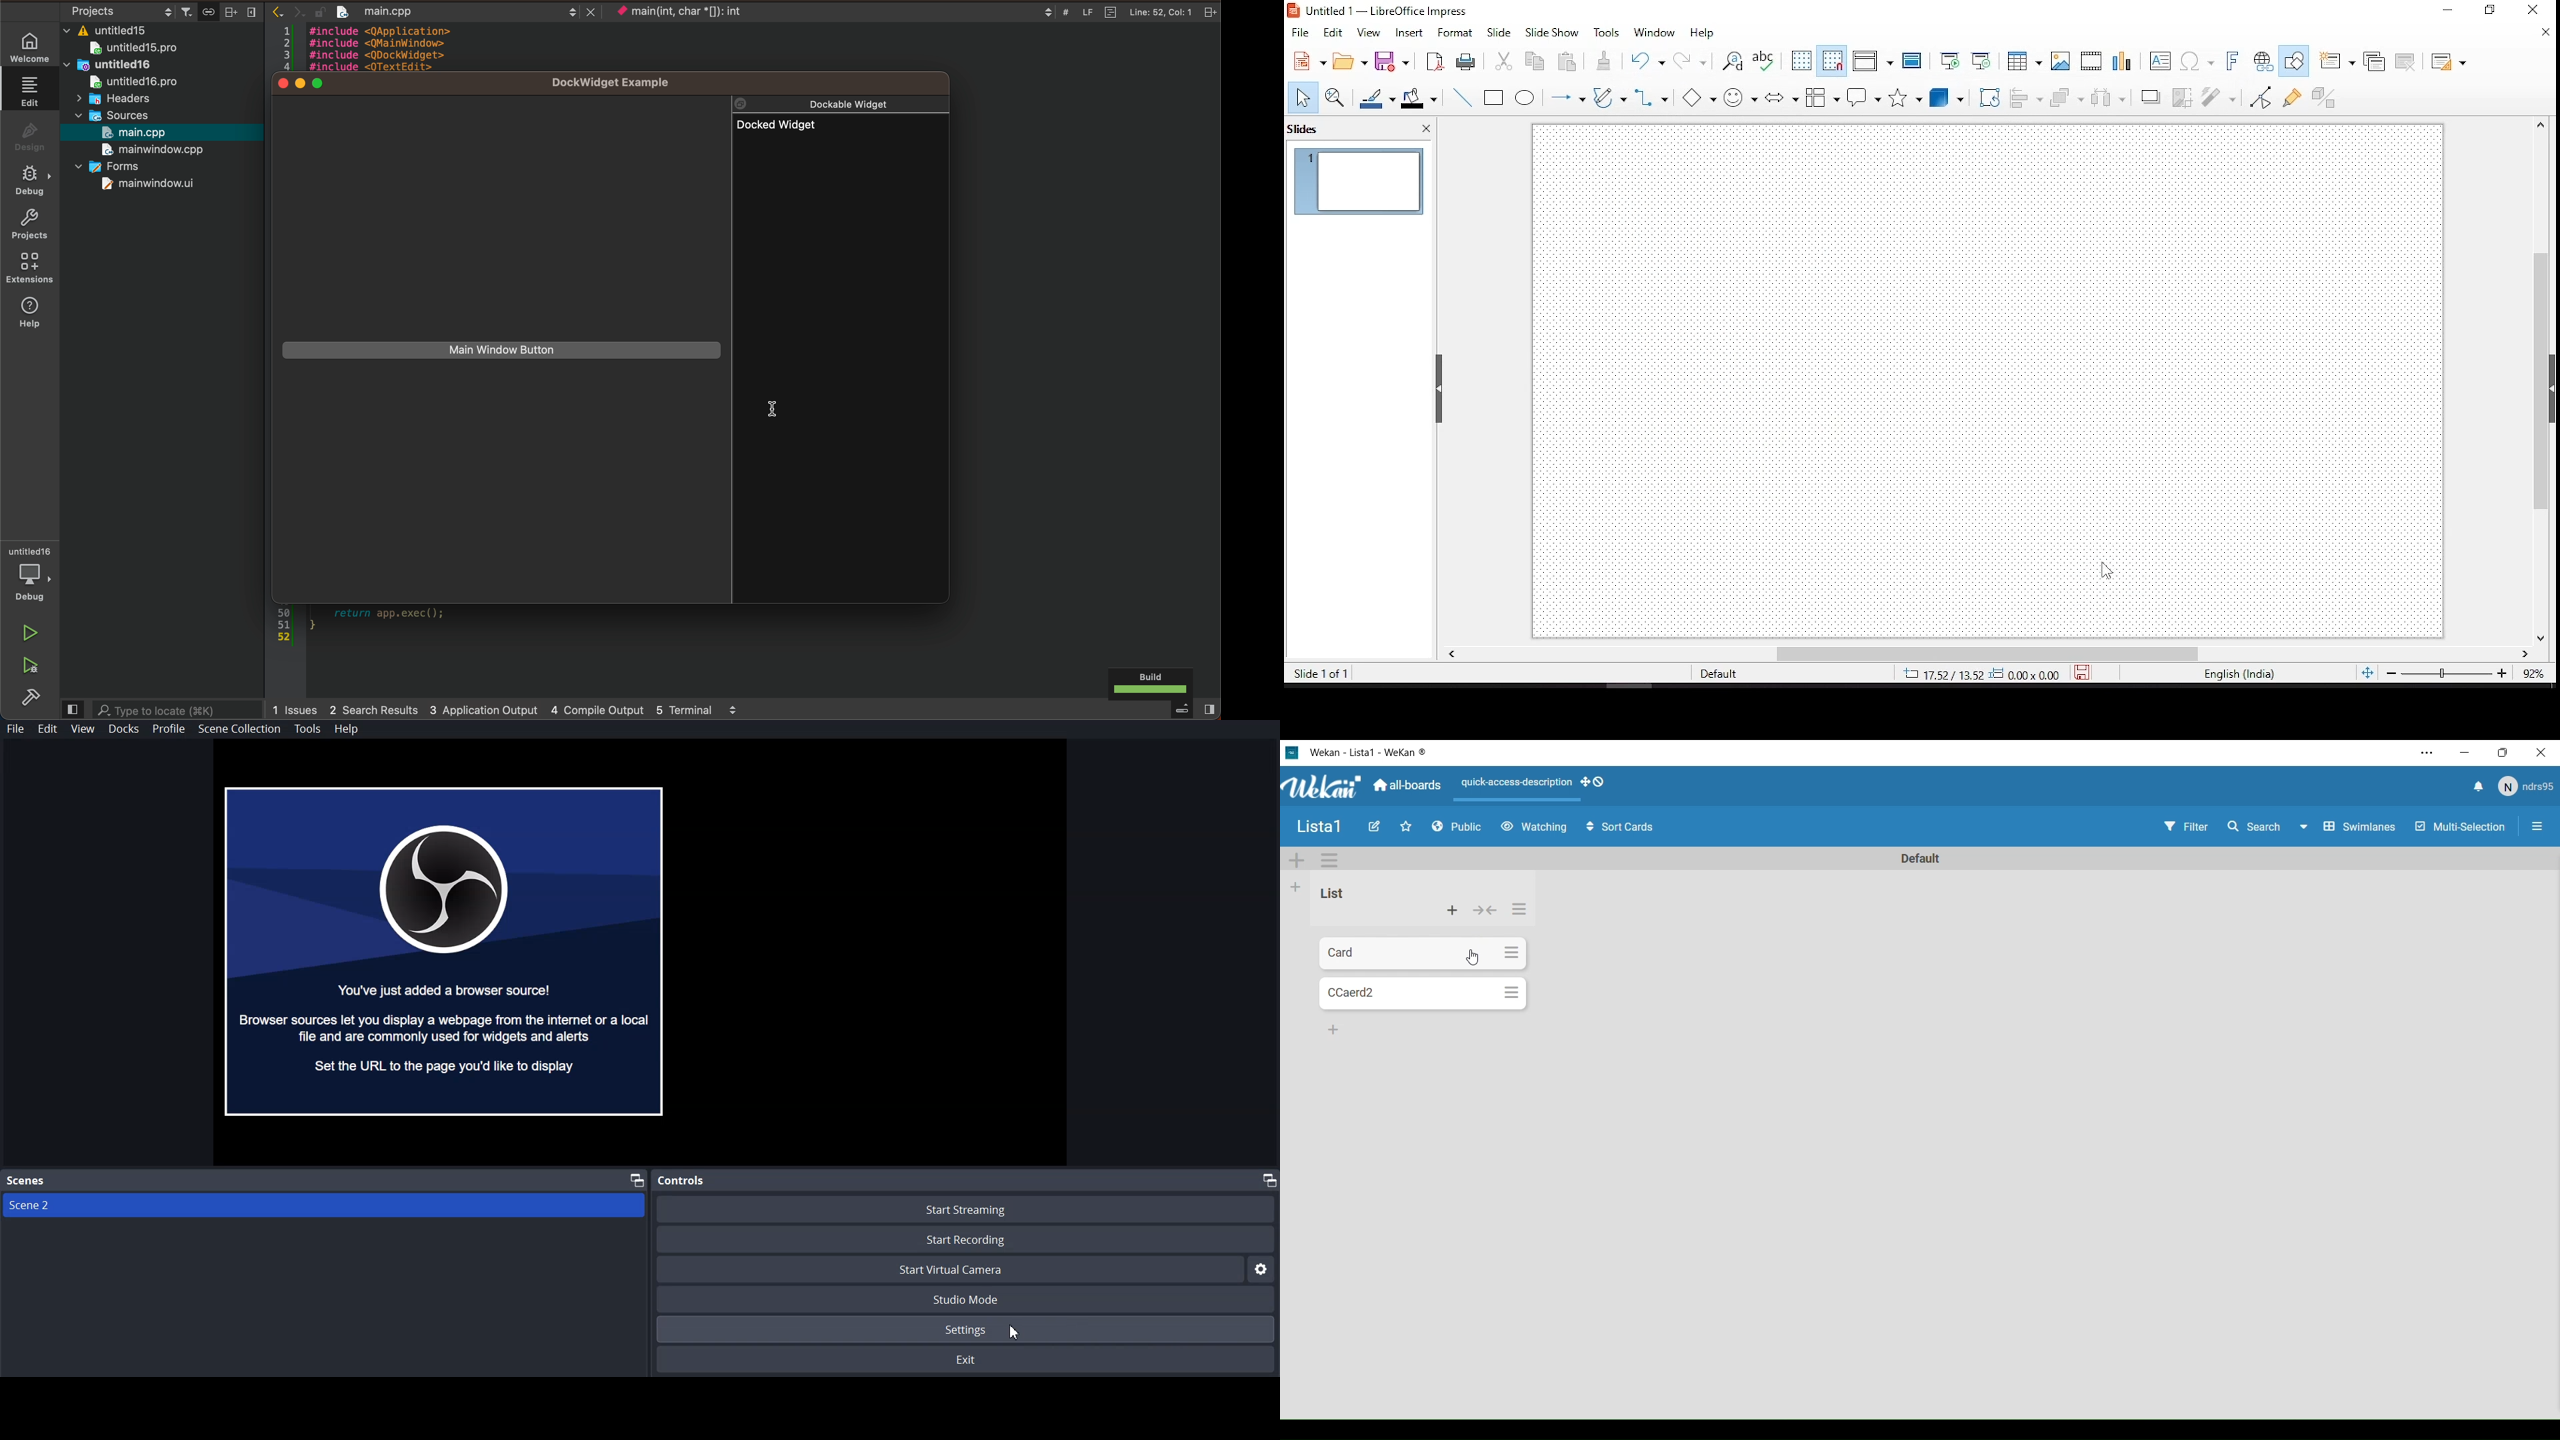 The height and width of the screenshot is (1456, 2576). Describe the element at coordinates (2459, 827) in the screenshot. I see `Multi Selection` at that location.